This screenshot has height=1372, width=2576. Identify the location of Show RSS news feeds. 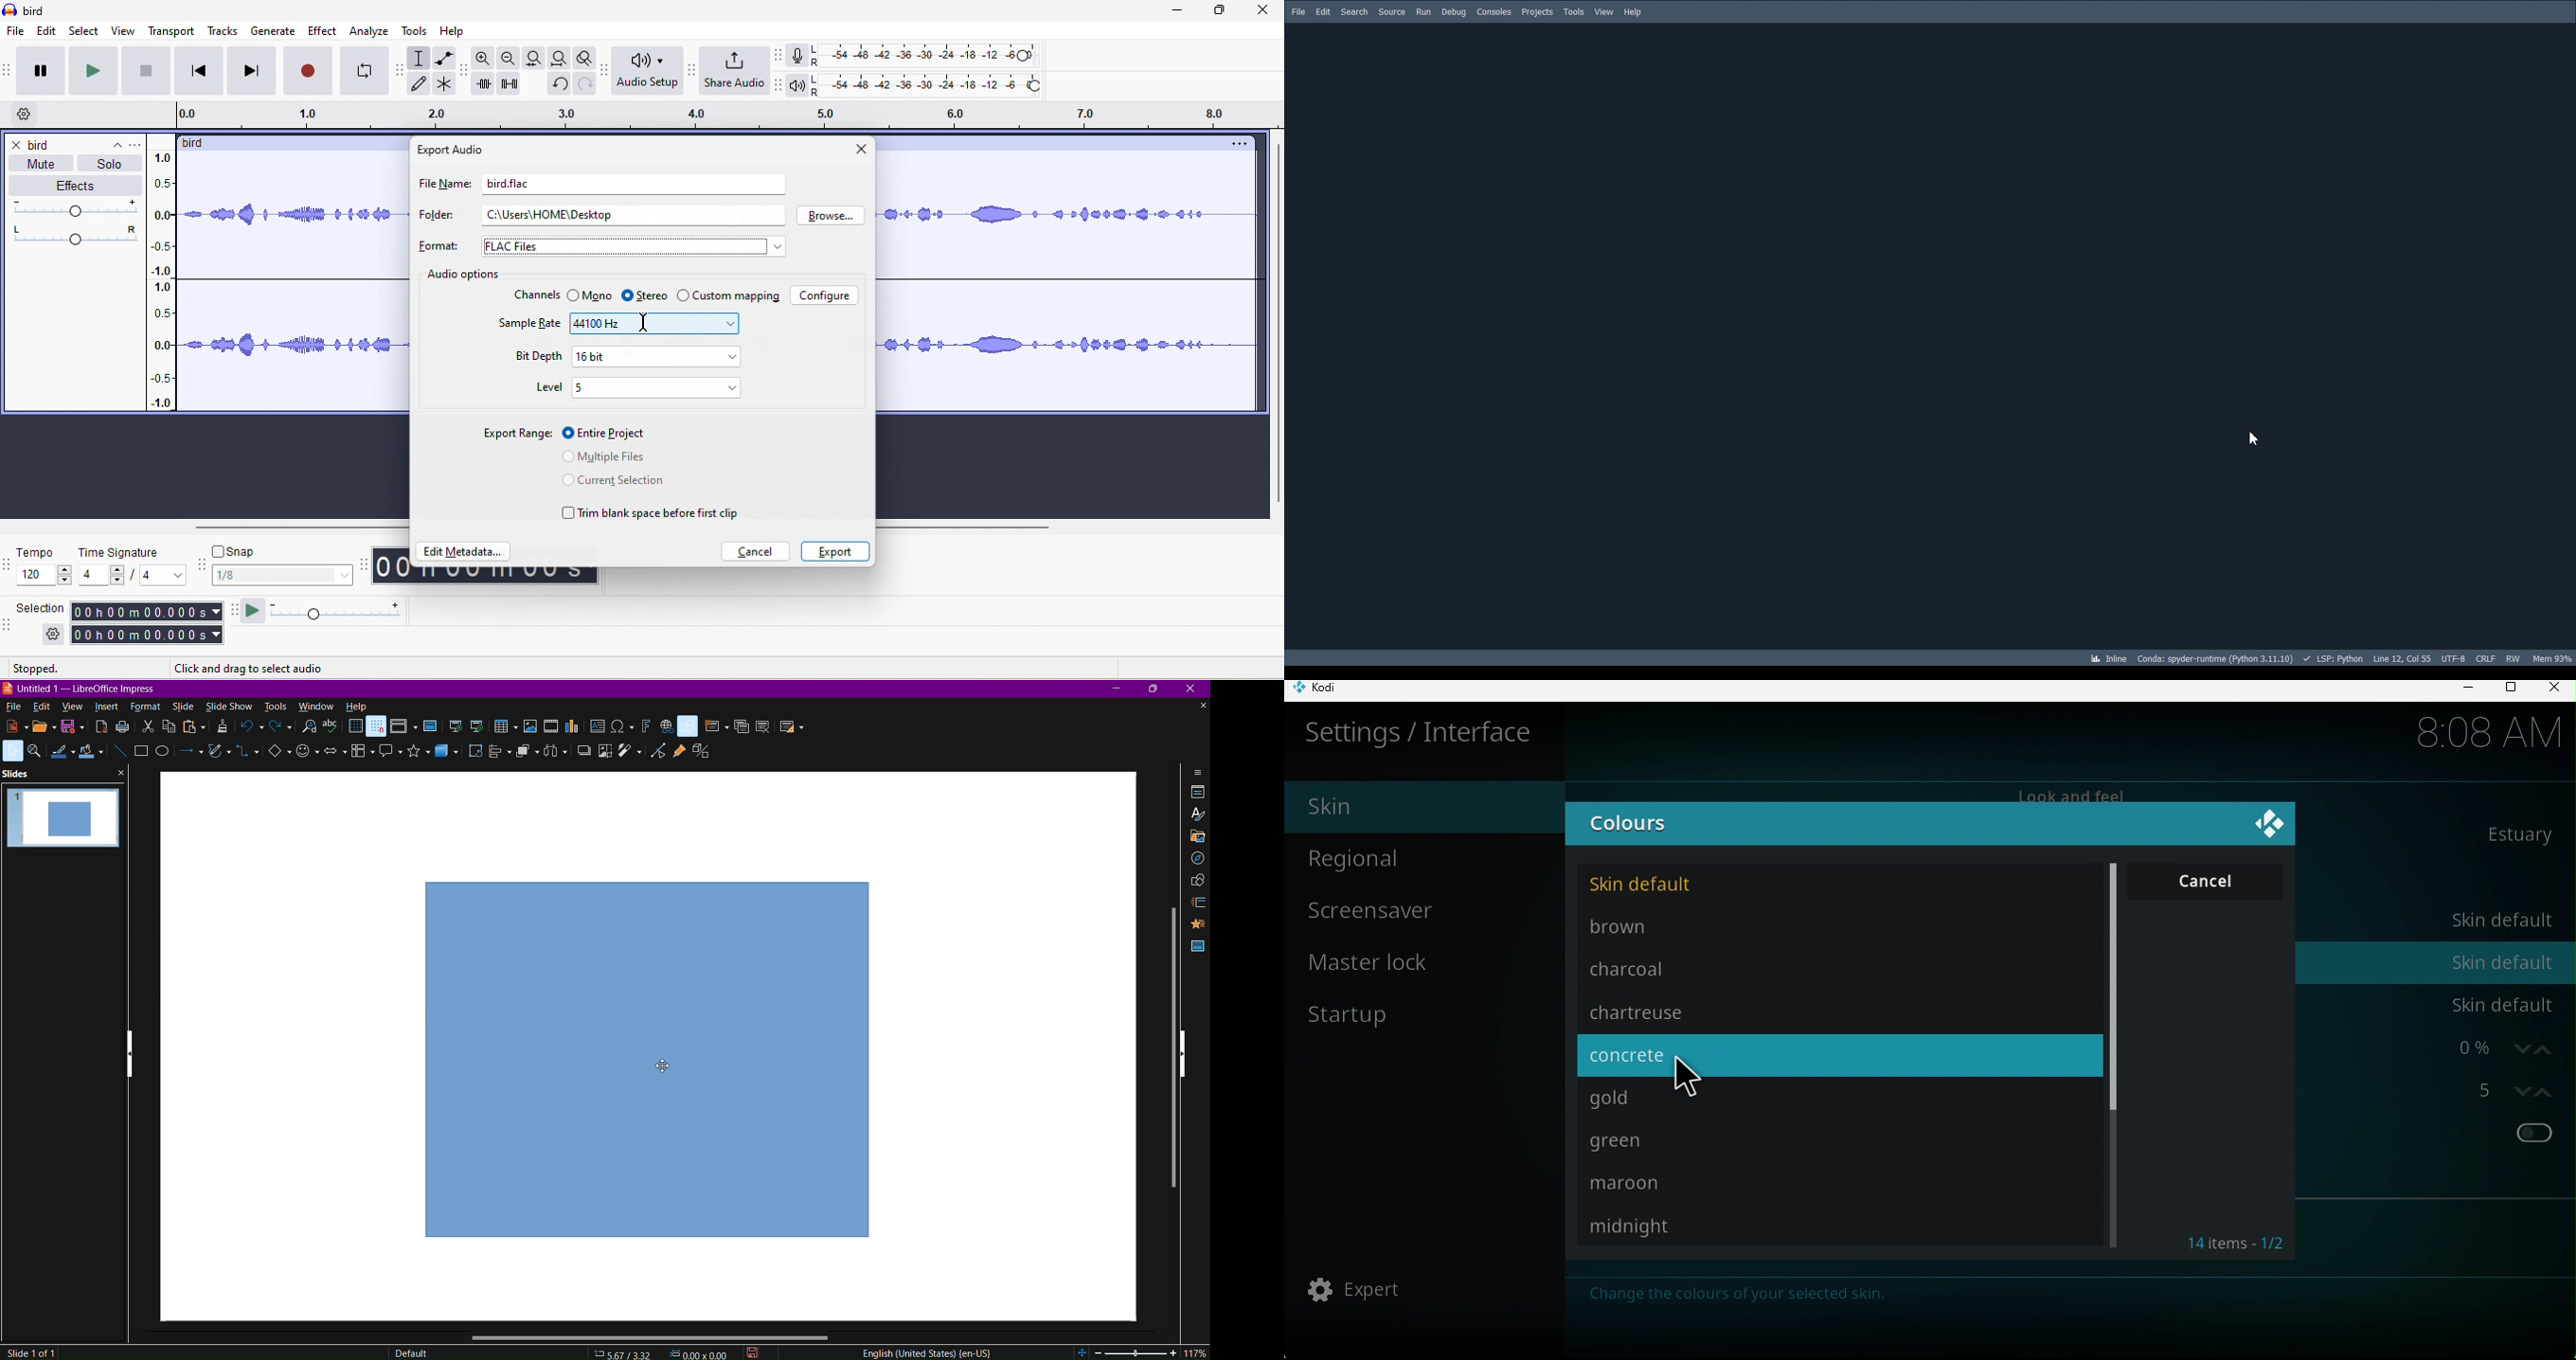
(2439, 1133).